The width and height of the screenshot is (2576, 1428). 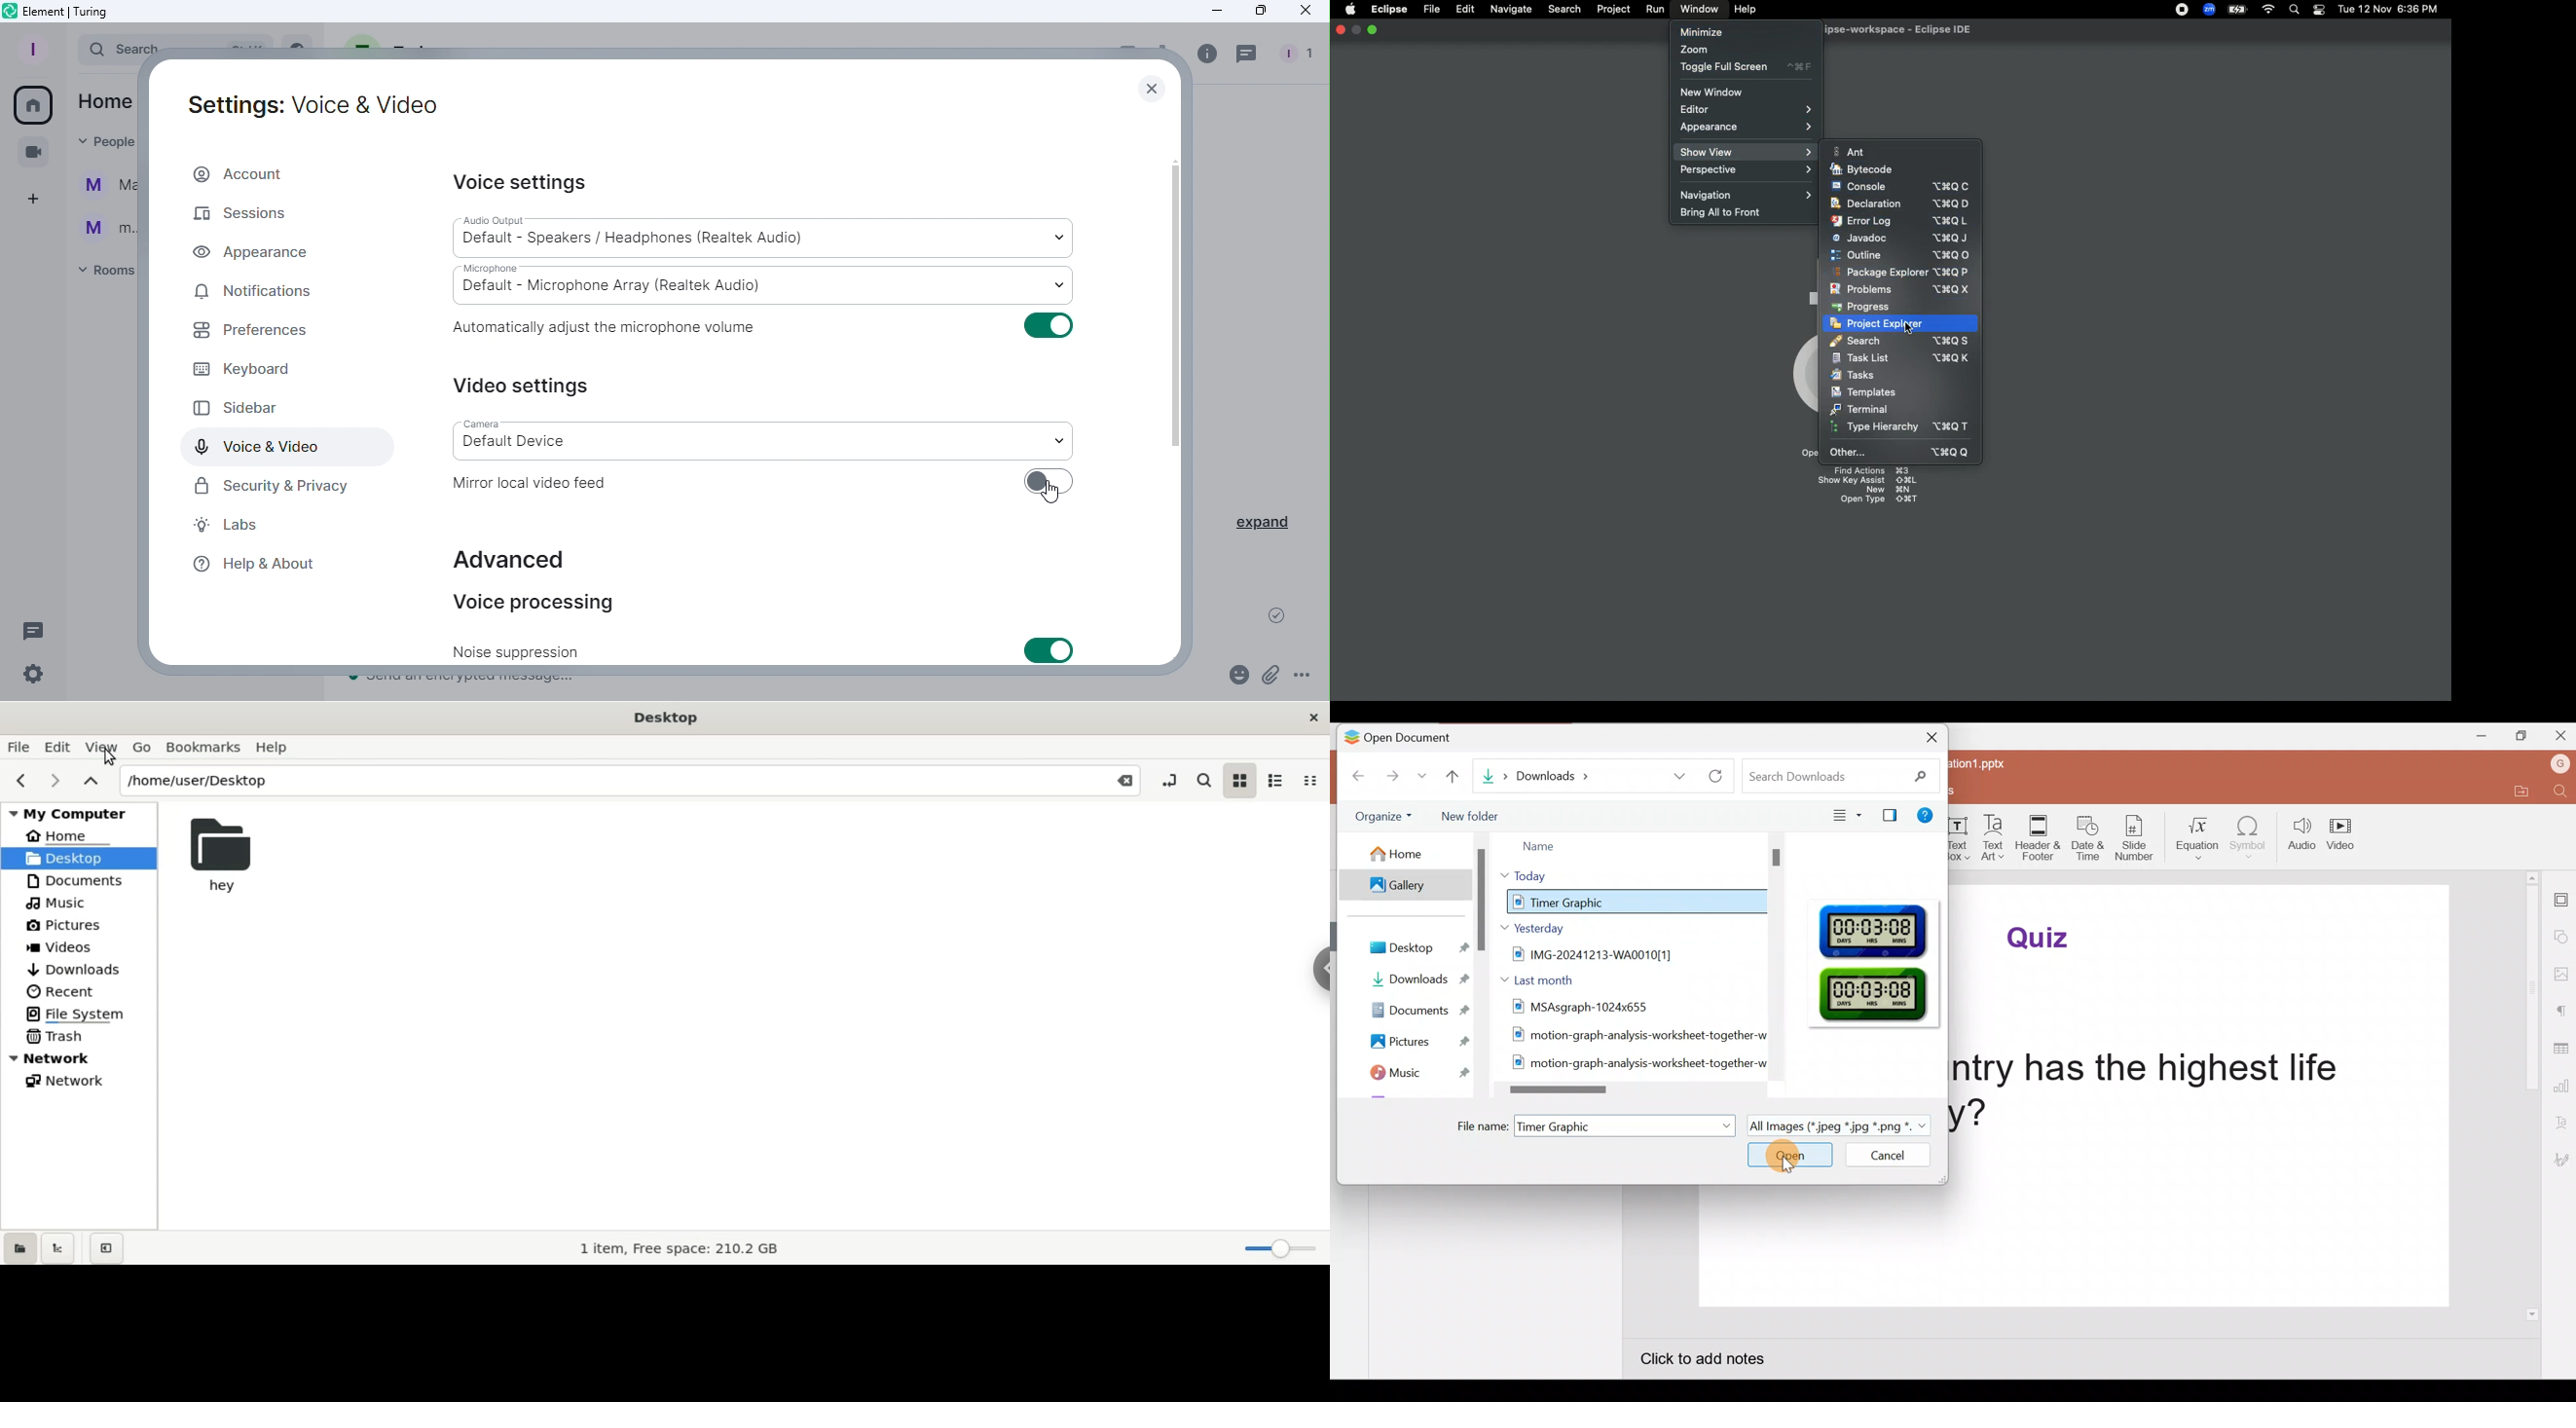 I want to click on Zoom, so click(x=2210, y=9).